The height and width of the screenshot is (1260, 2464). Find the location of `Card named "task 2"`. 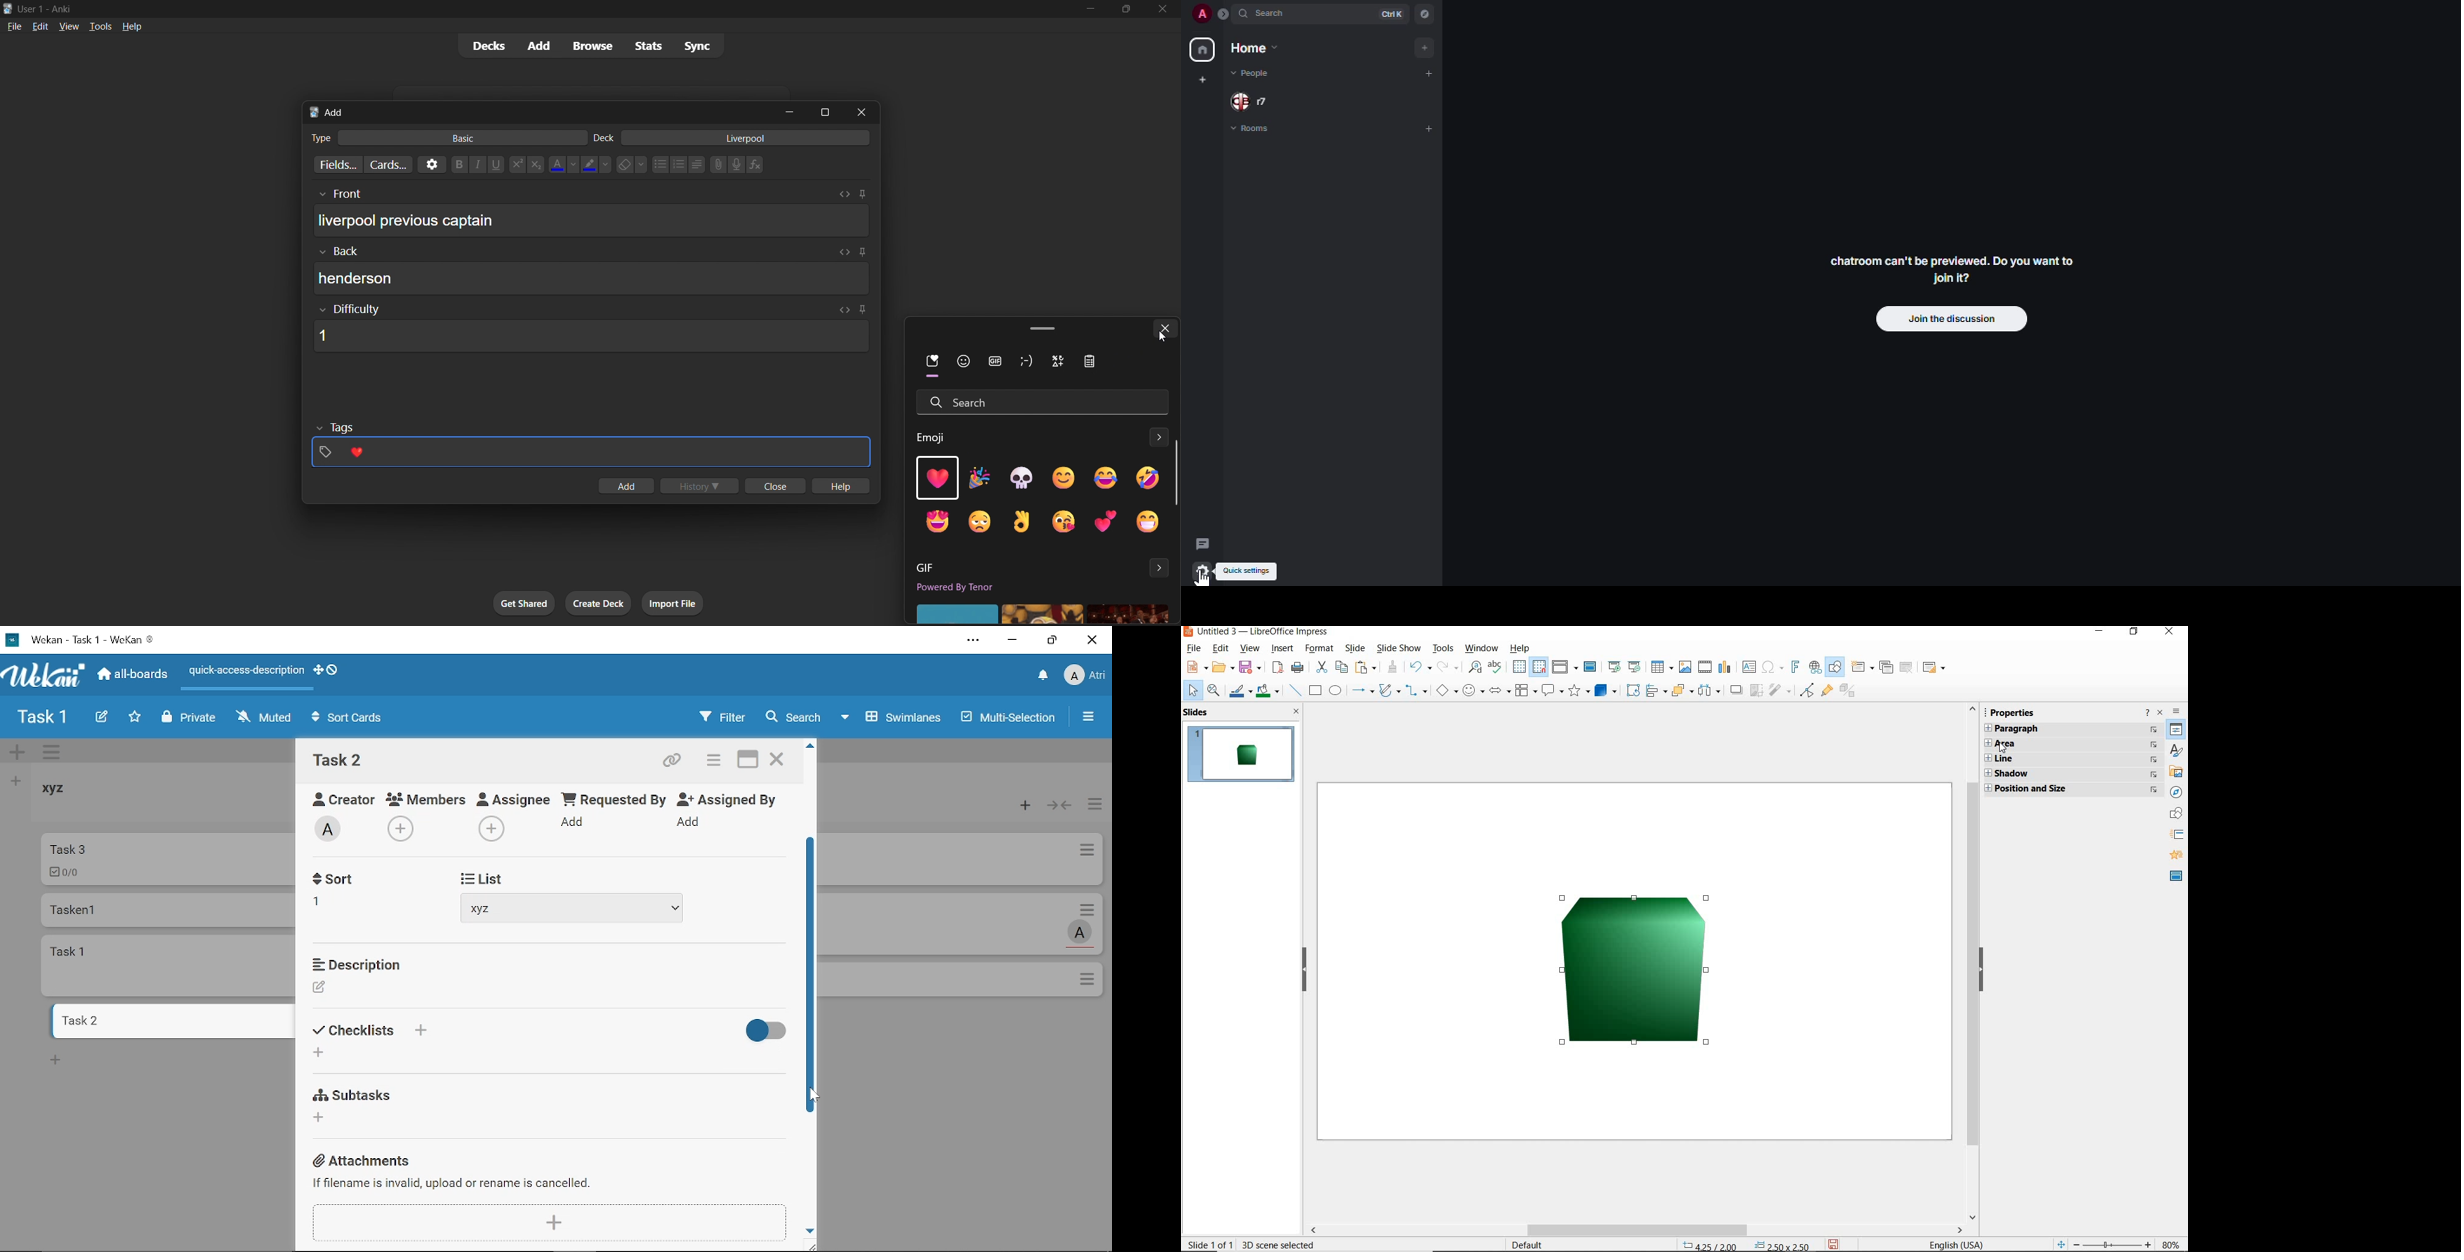

Card named "task 2" is located at coordinates (170, 1021).